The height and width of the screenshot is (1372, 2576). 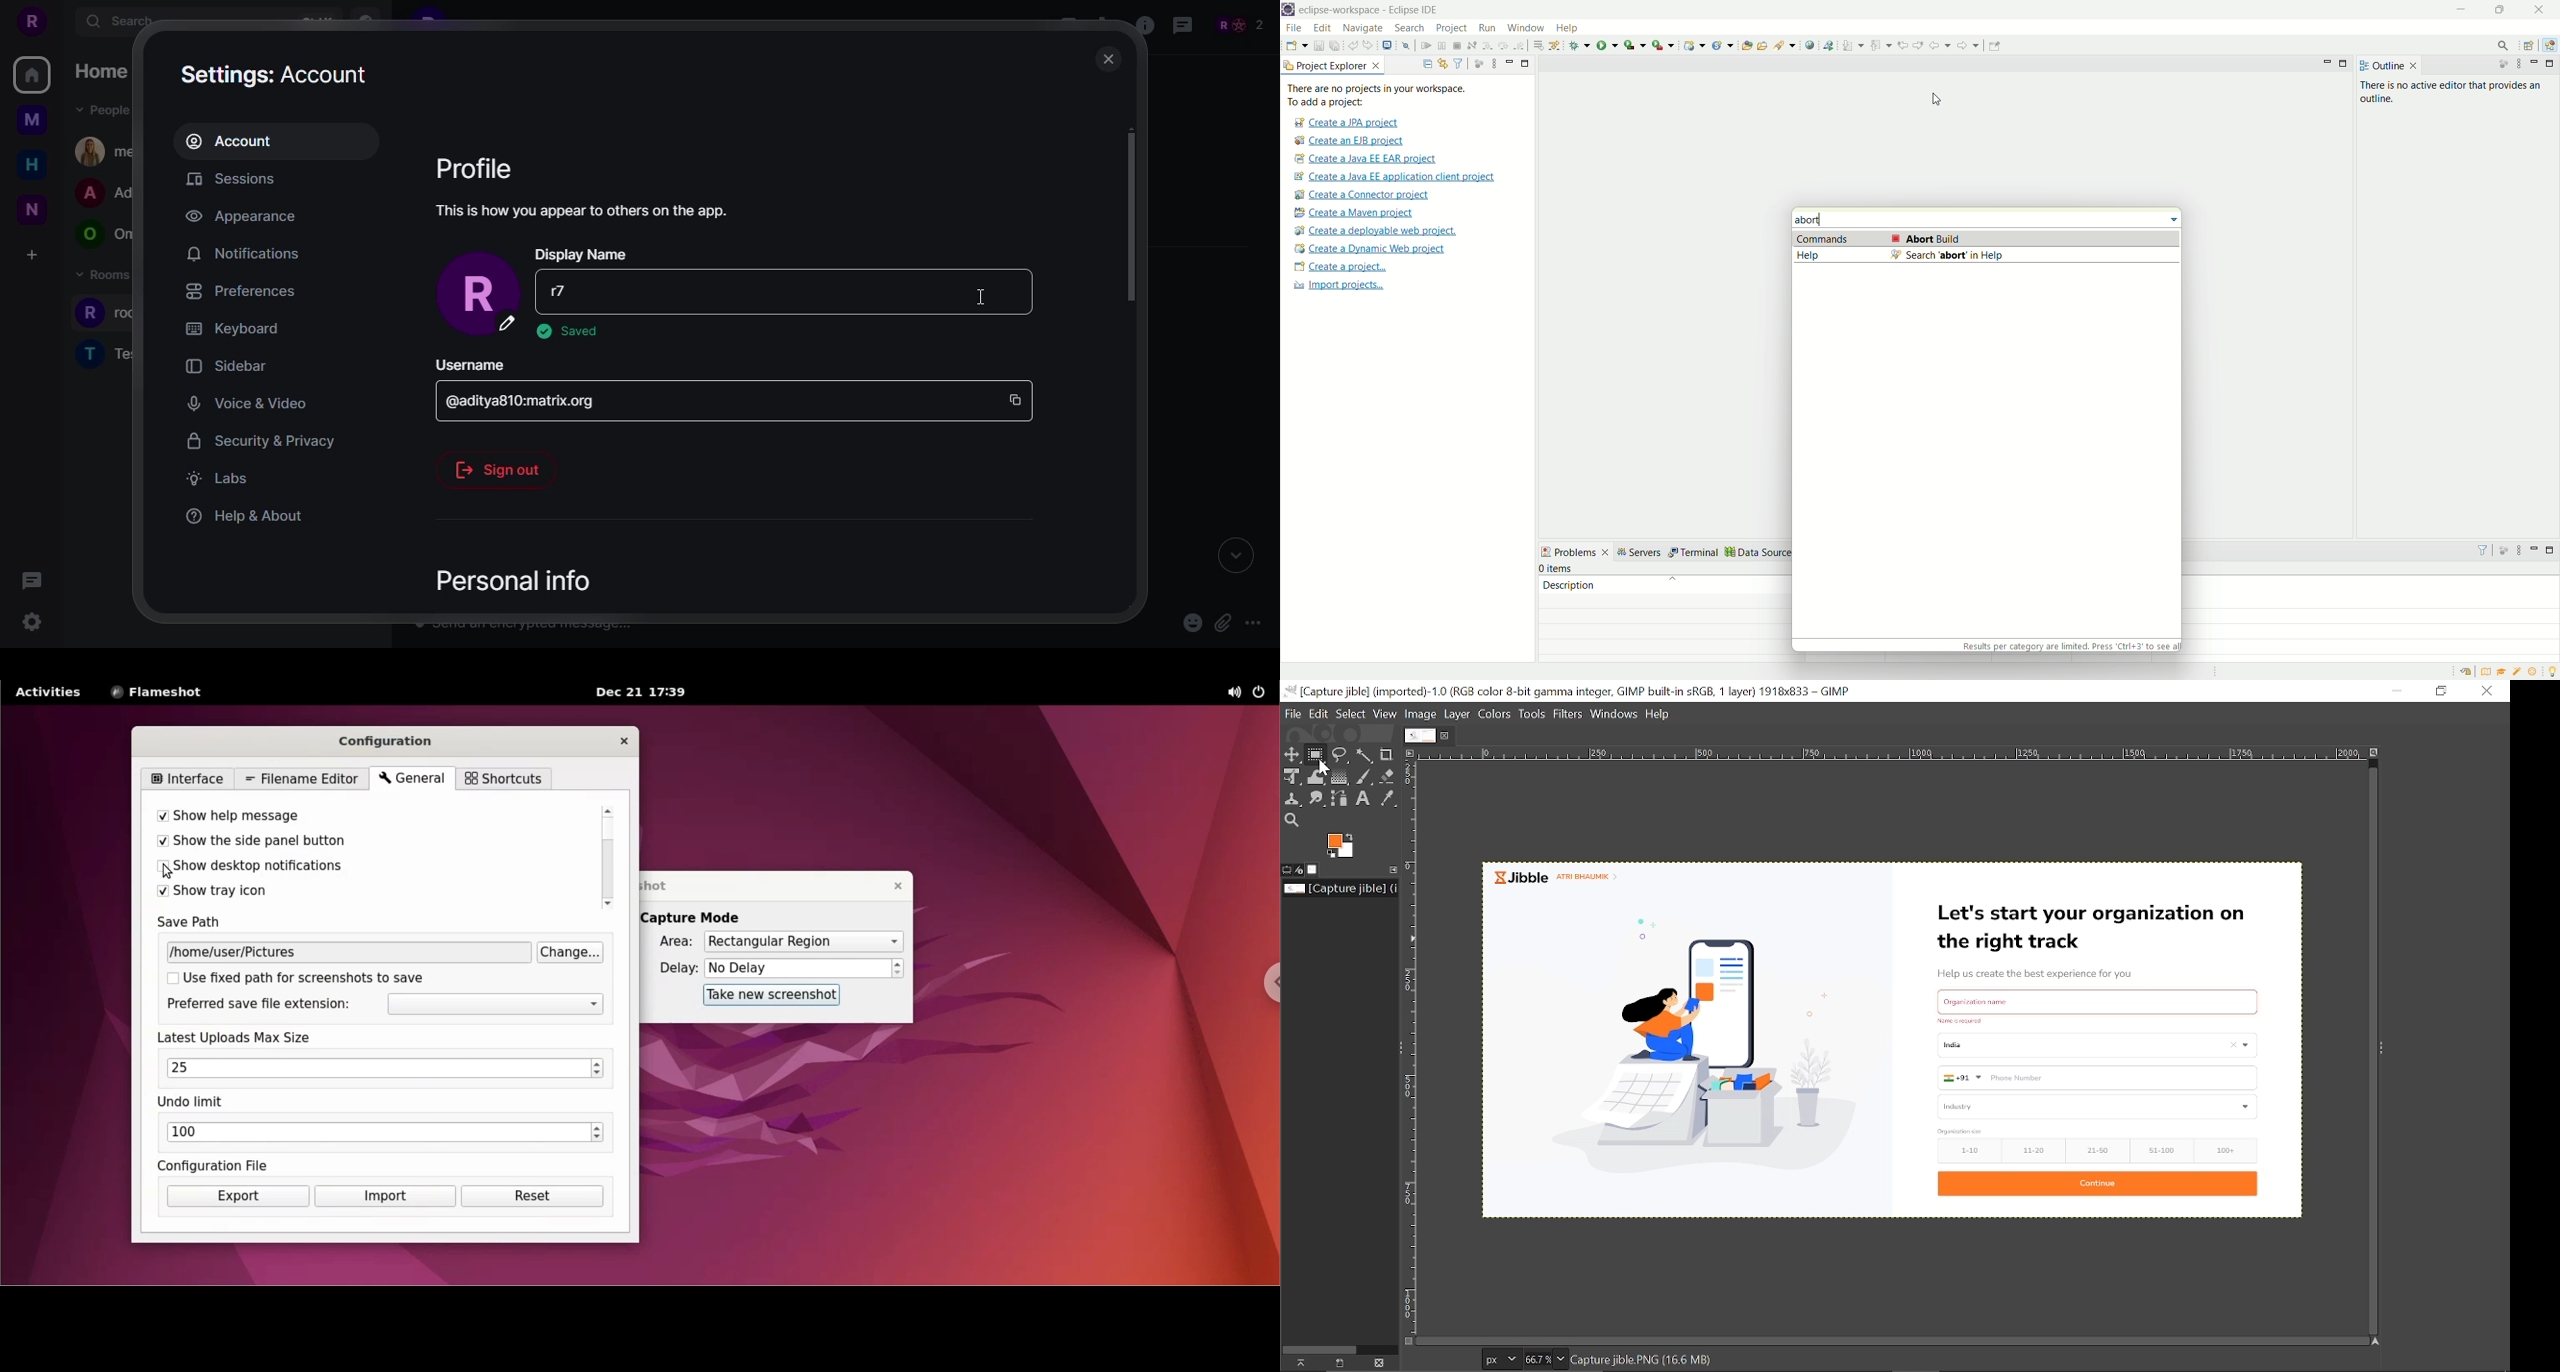 What do you see at coordinates (1943, 103) in the screenshot?
I see `cursor` at bounding box center [1943, 103].